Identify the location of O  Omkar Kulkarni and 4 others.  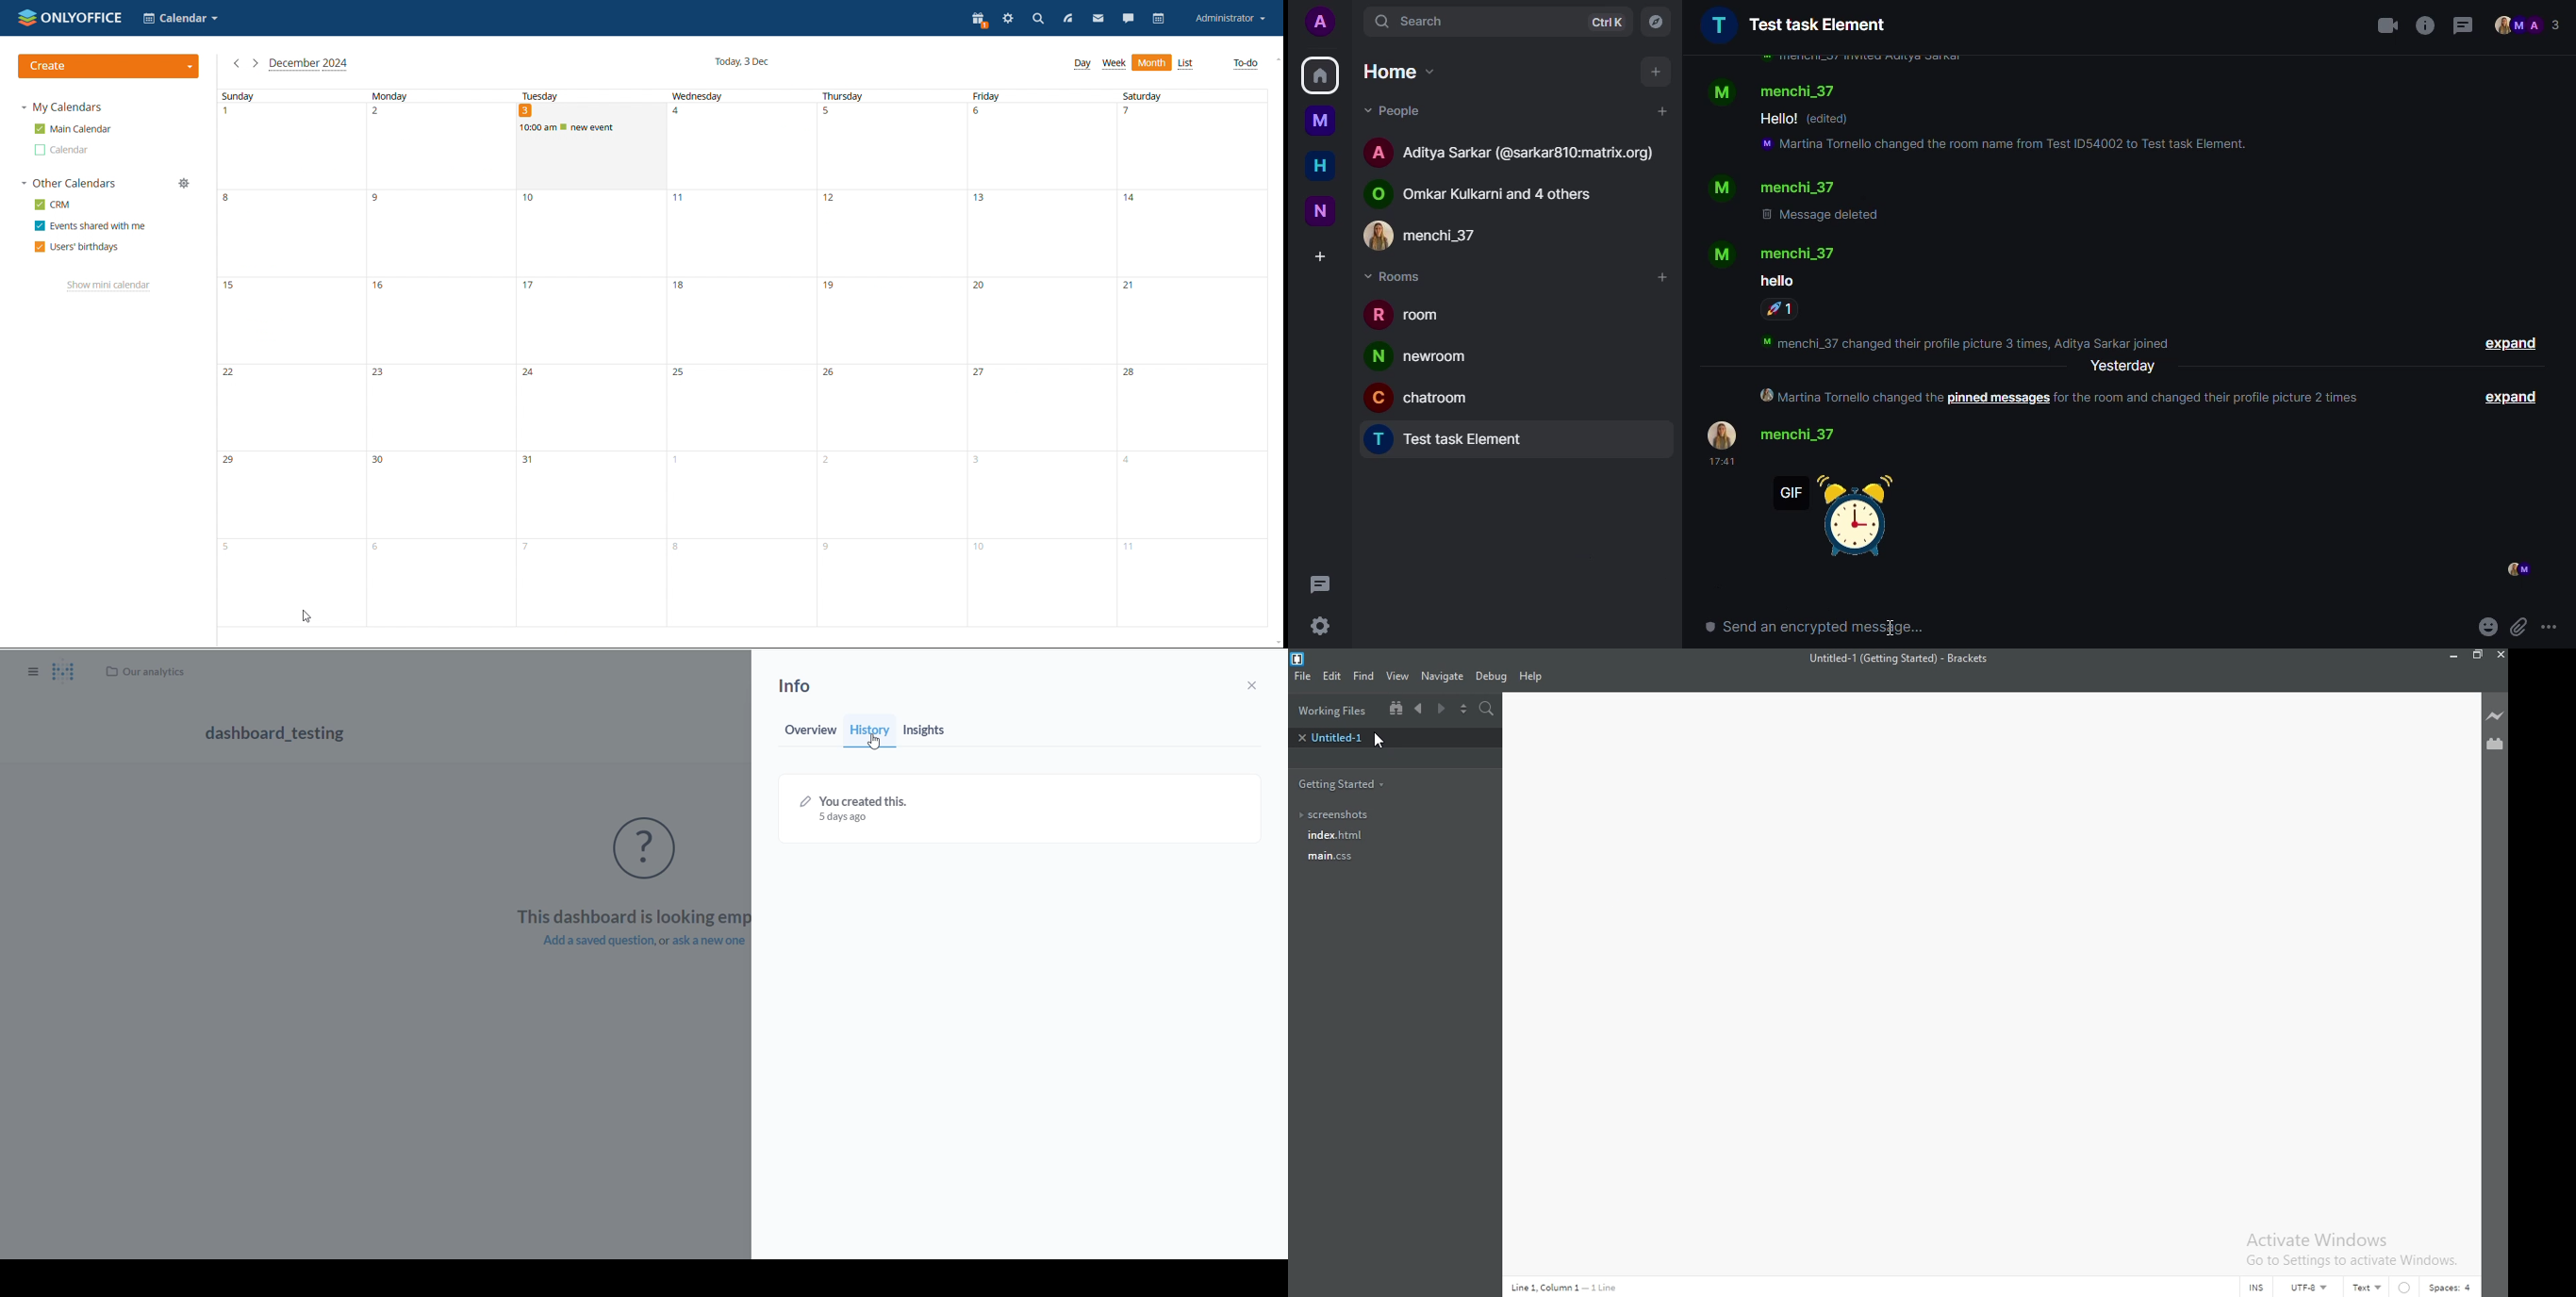
(1492, 192).